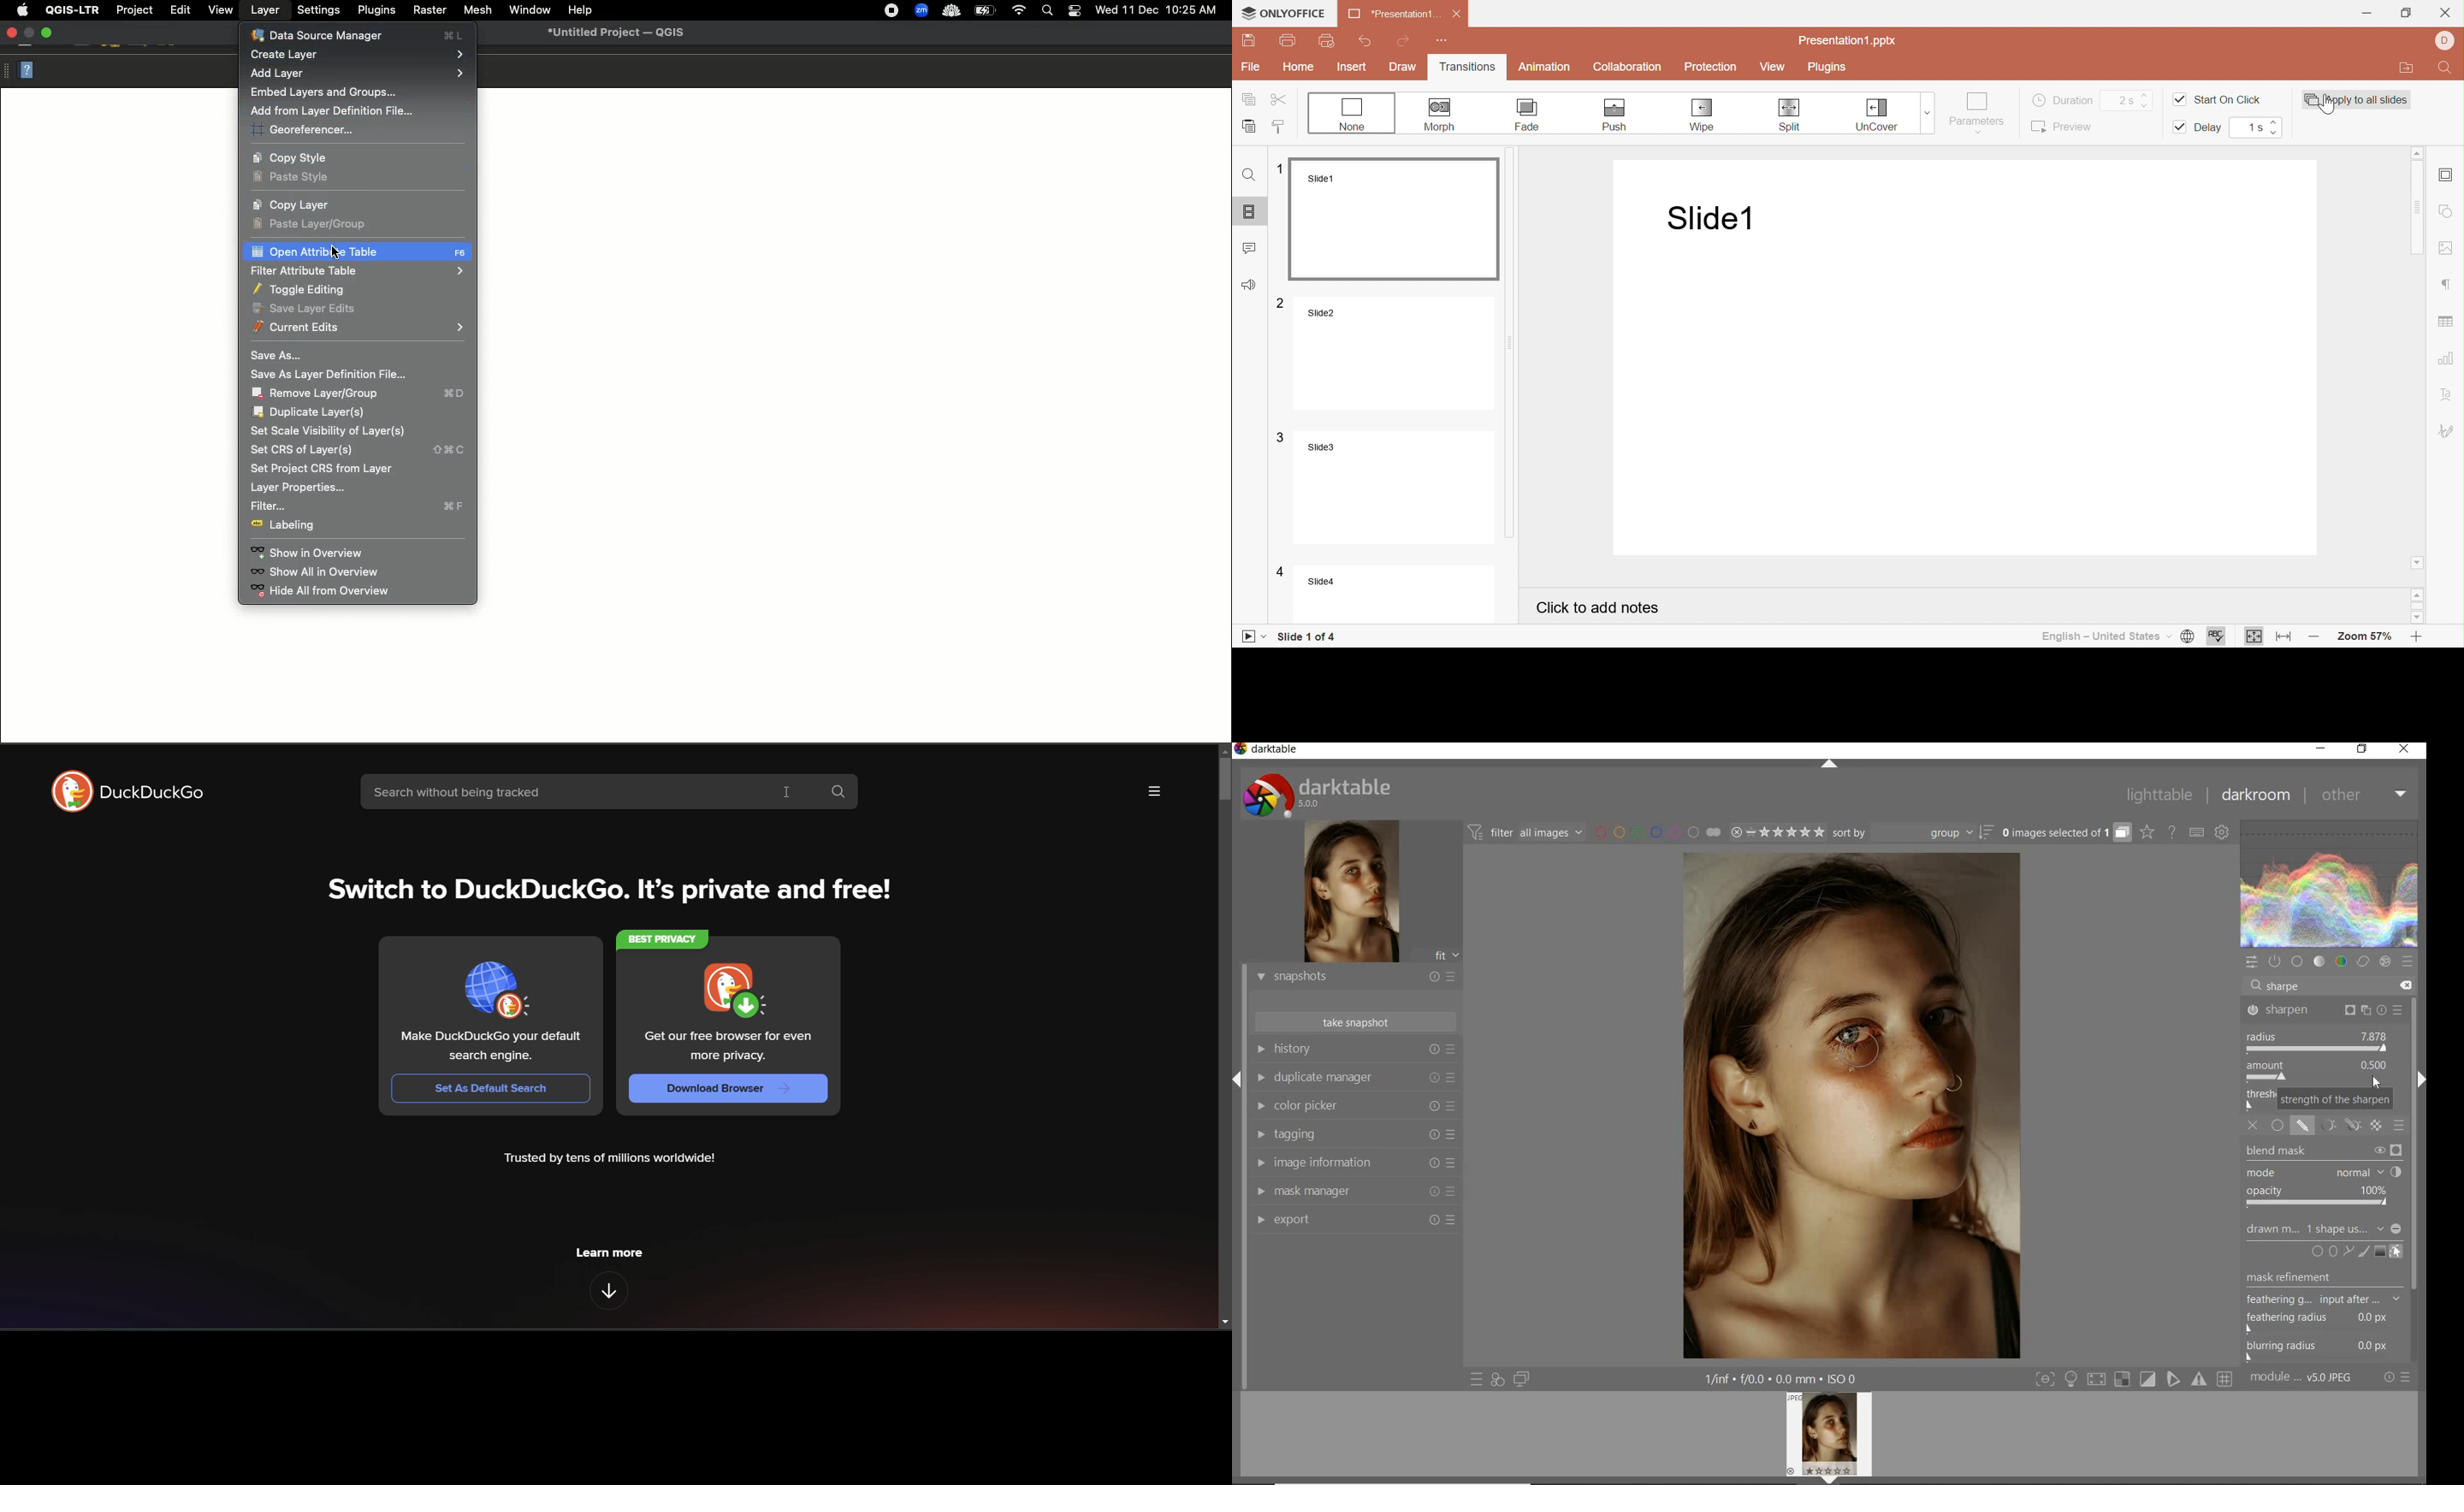 This screenshot has width=2464, height=1512. What do you see at coordinates (1152, 793) in the screenshot?
I see `more options` at bounding box center [1152, 793].